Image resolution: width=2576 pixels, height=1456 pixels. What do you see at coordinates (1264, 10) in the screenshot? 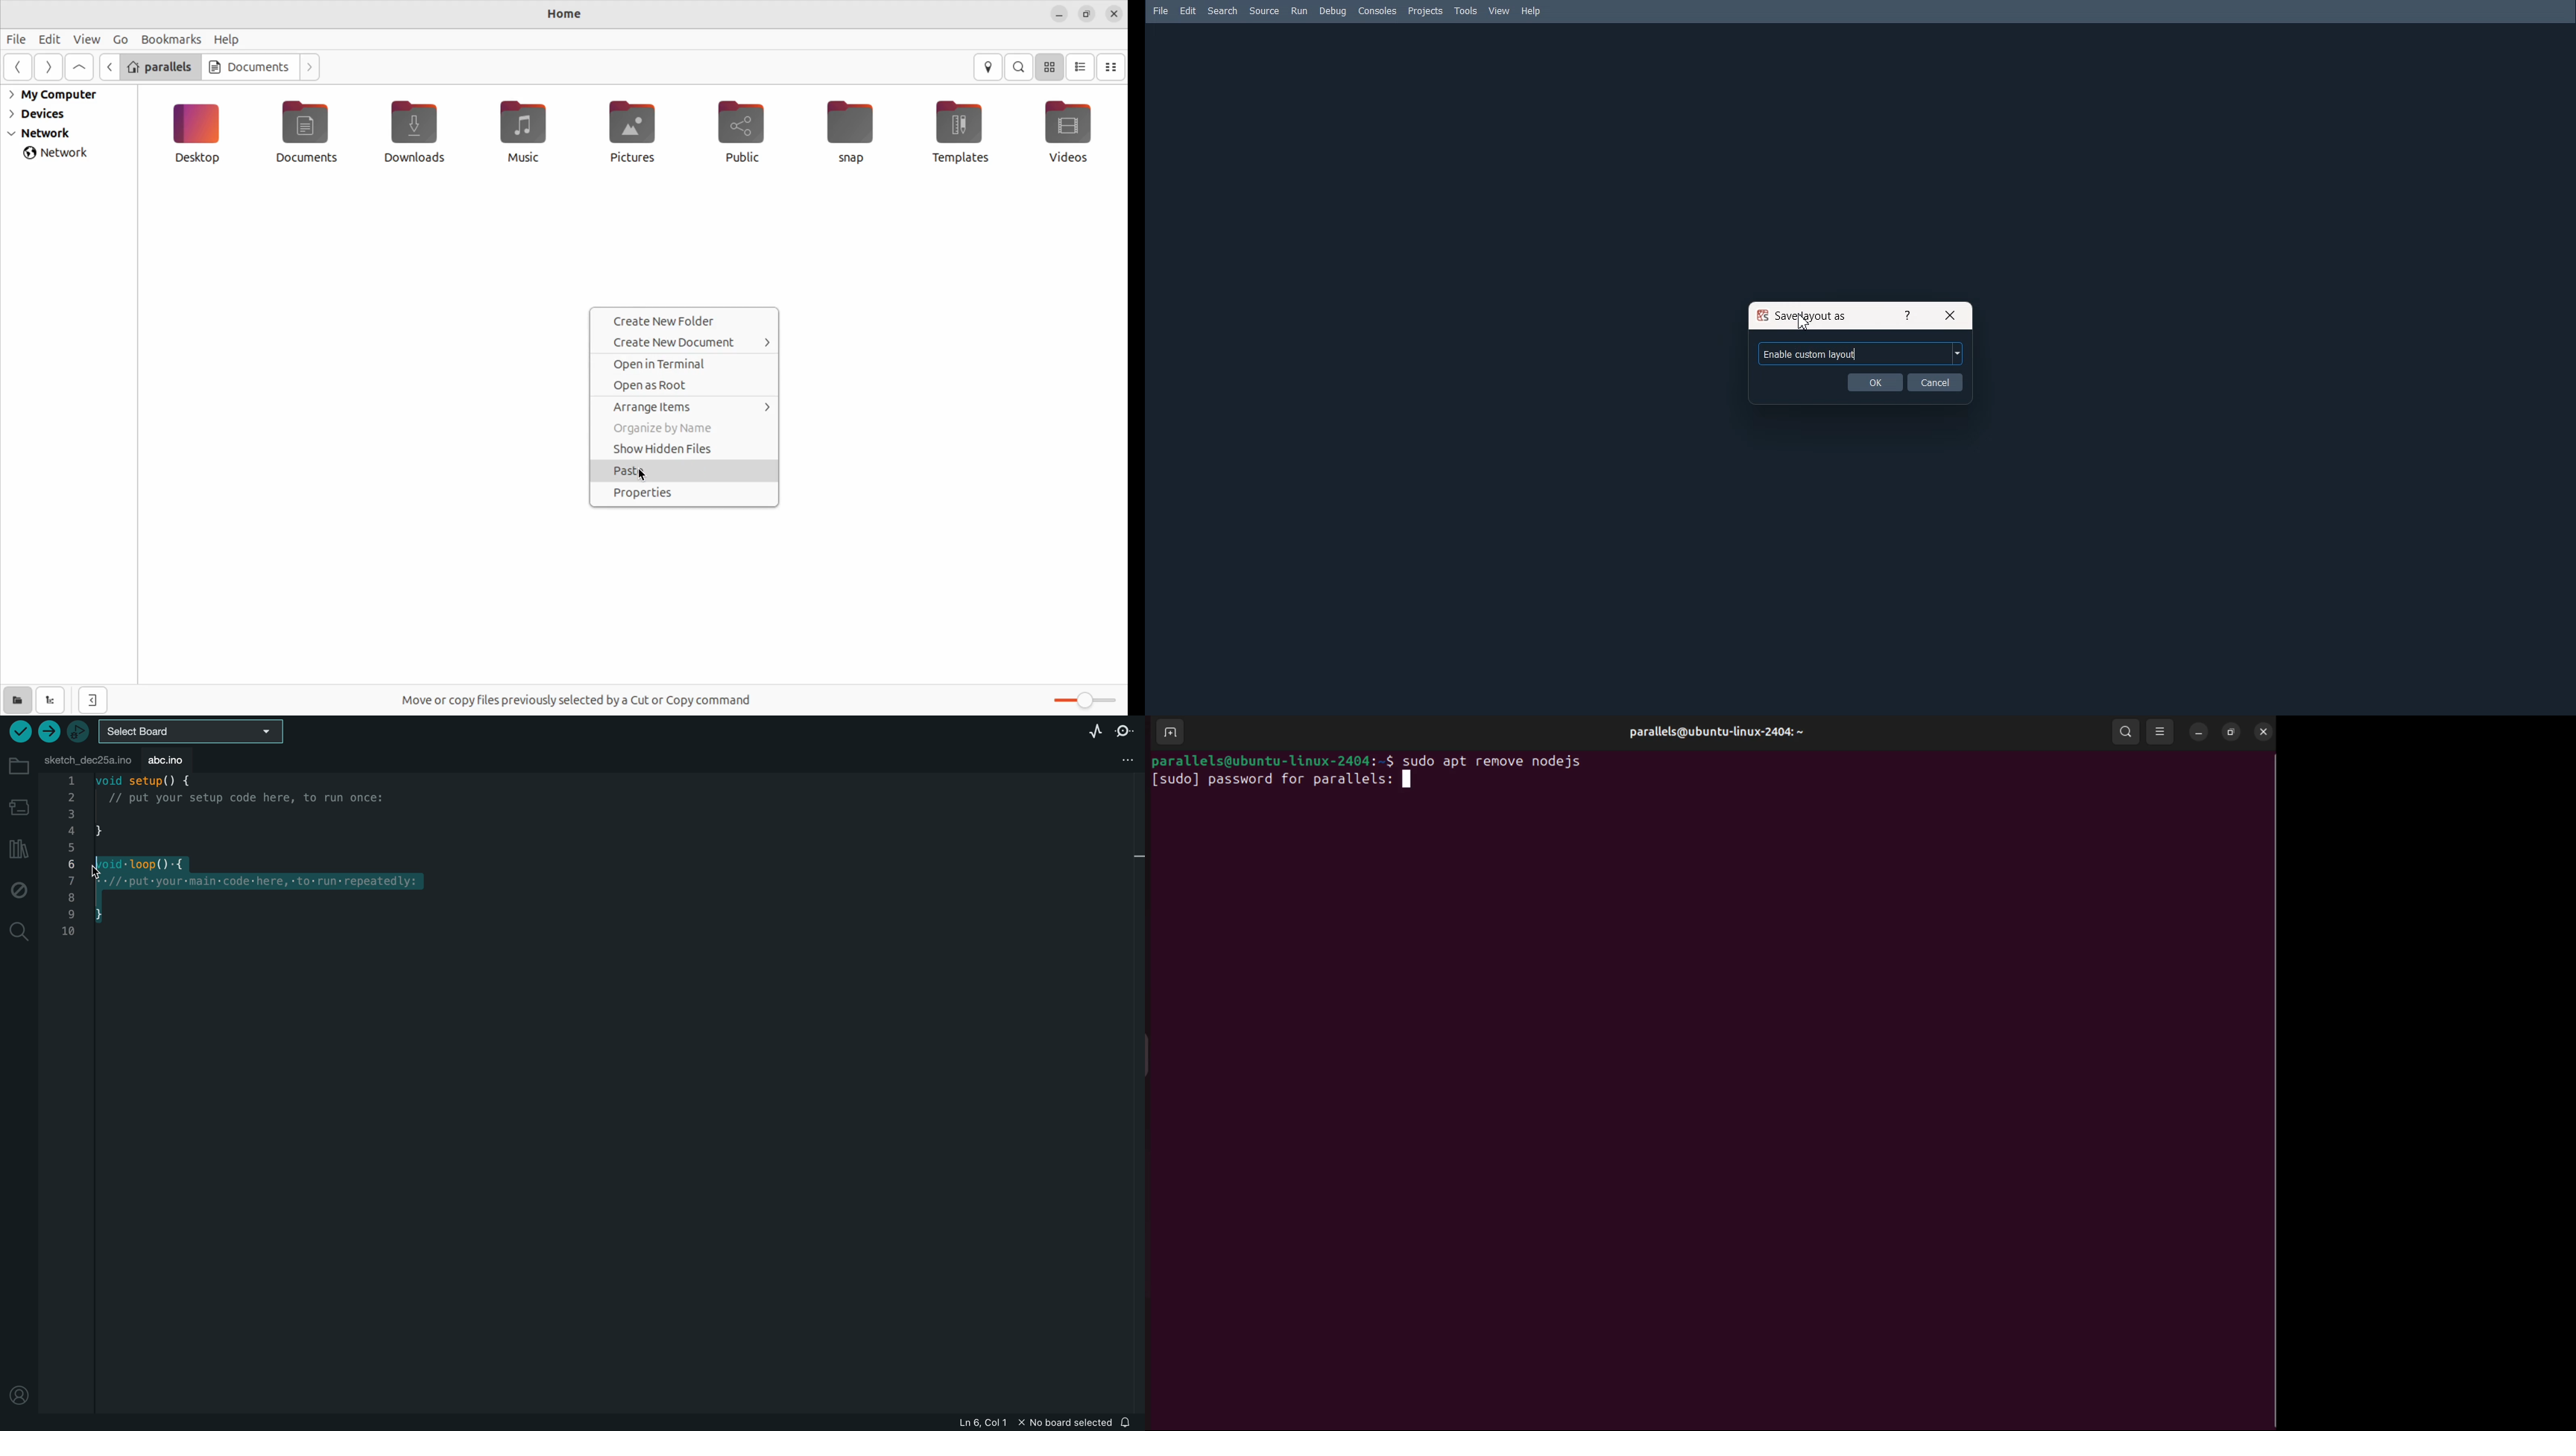
I see `Source` at bounding box center [1264, 10].